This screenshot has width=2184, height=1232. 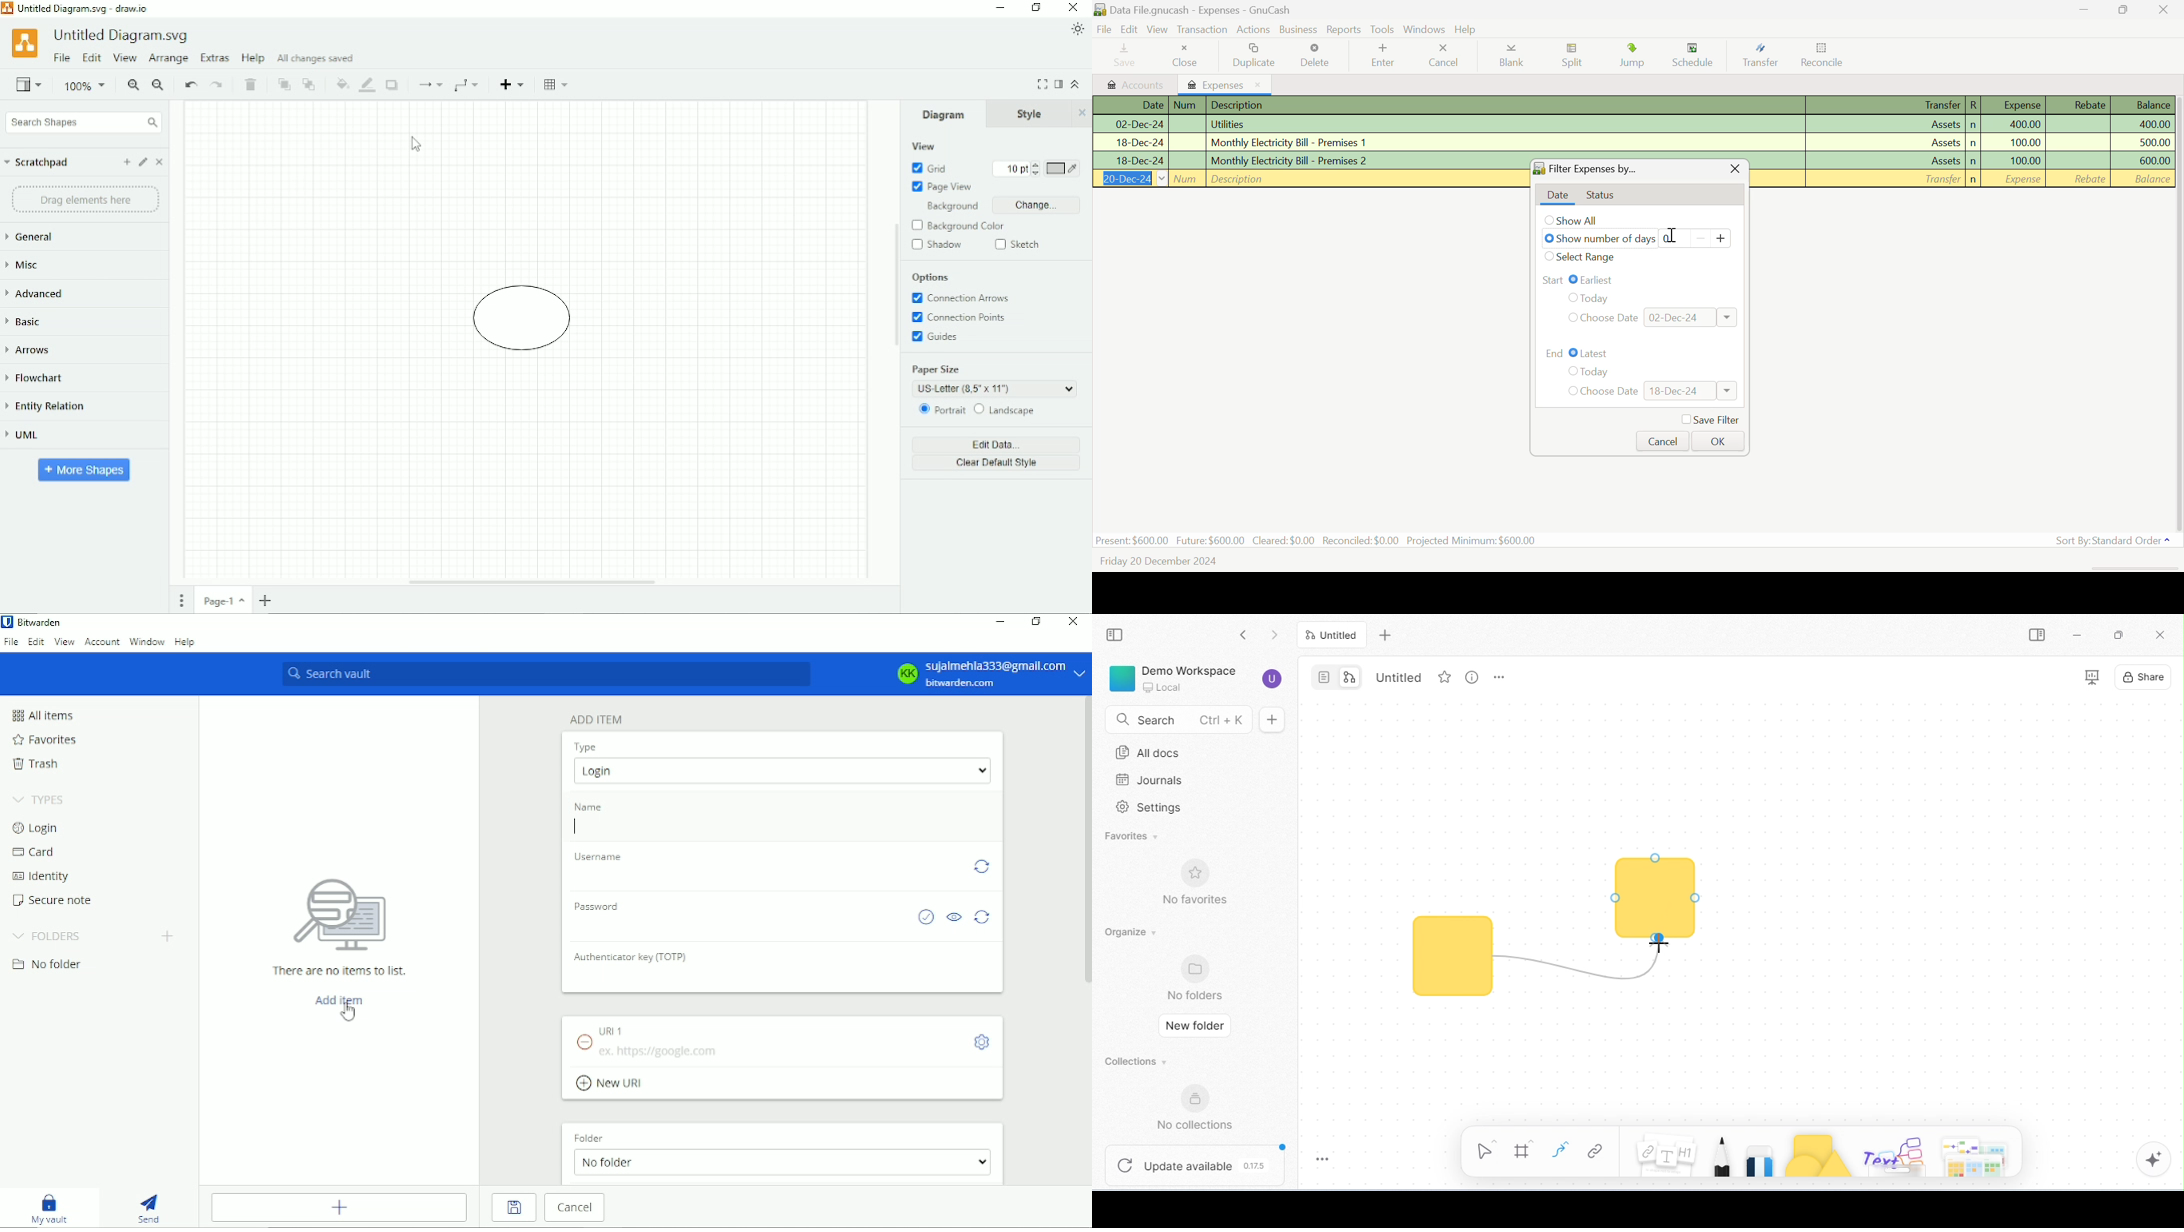 What do you see at coordinates (895, 343) in the screenshot?
I see `Vertical Scroll Bar` at bounding box center [895, 343].